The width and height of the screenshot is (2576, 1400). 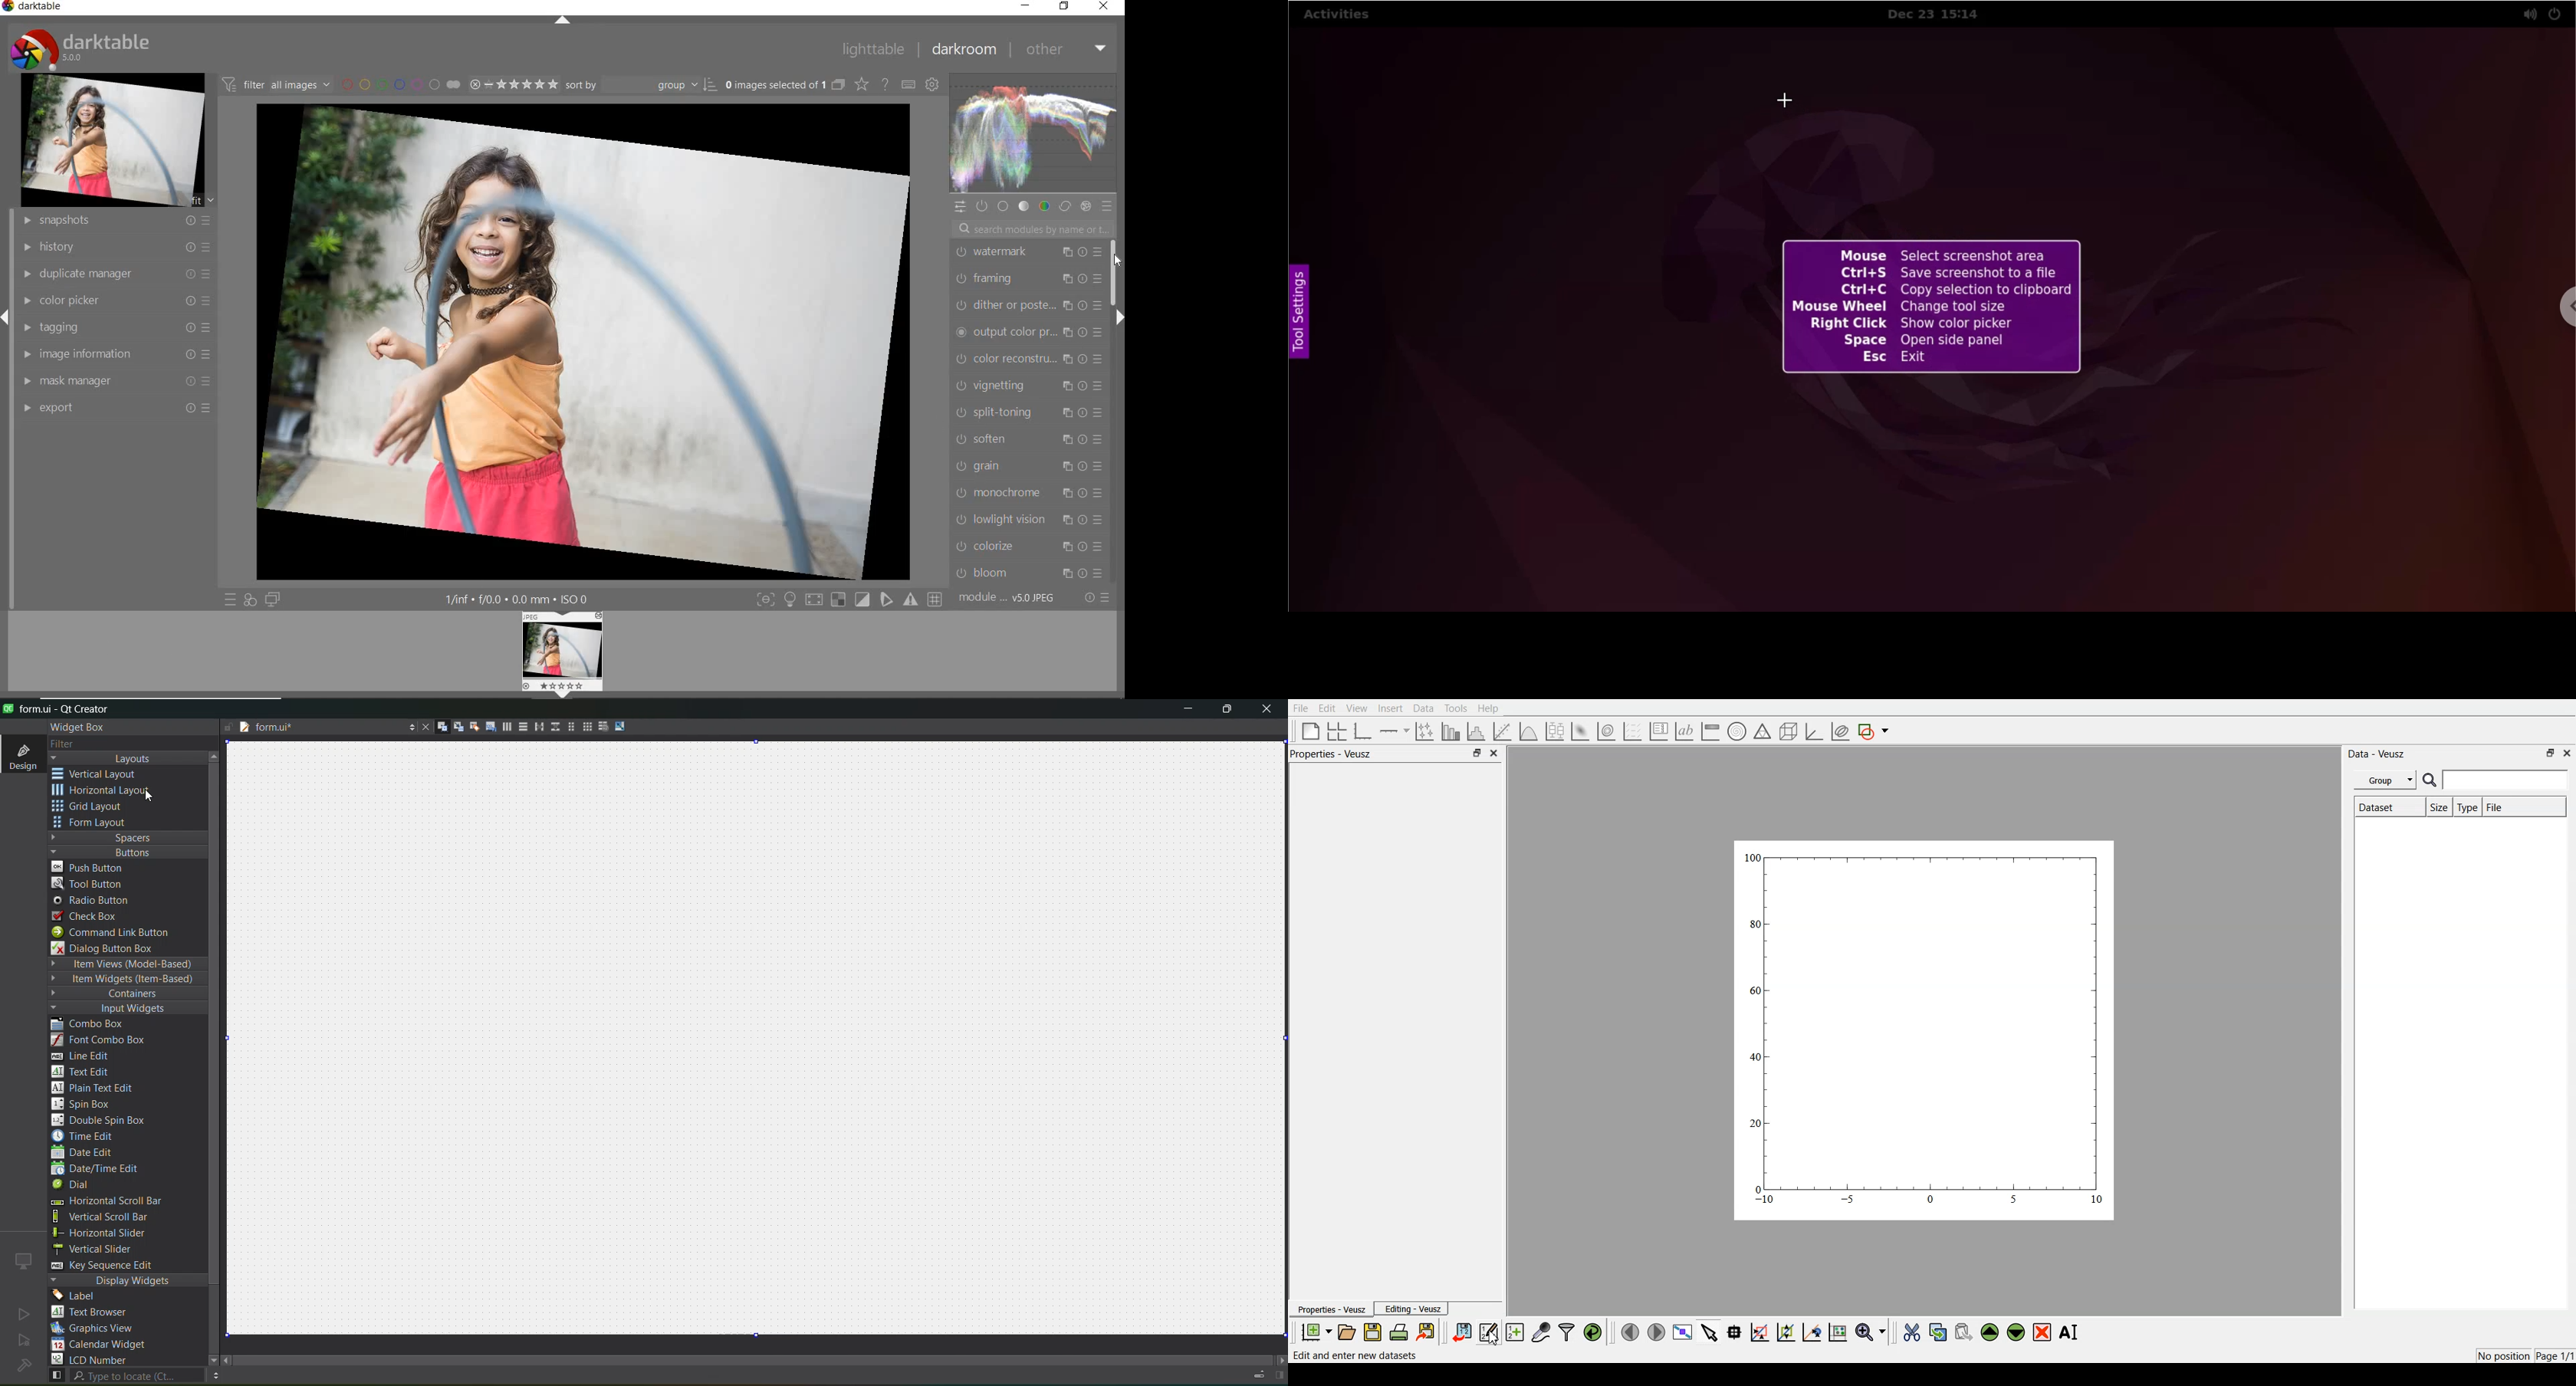 What do you see at coordinates (117, 274) in the screenshot?
I see `duplicate manager` at bounding box center [117, 274].